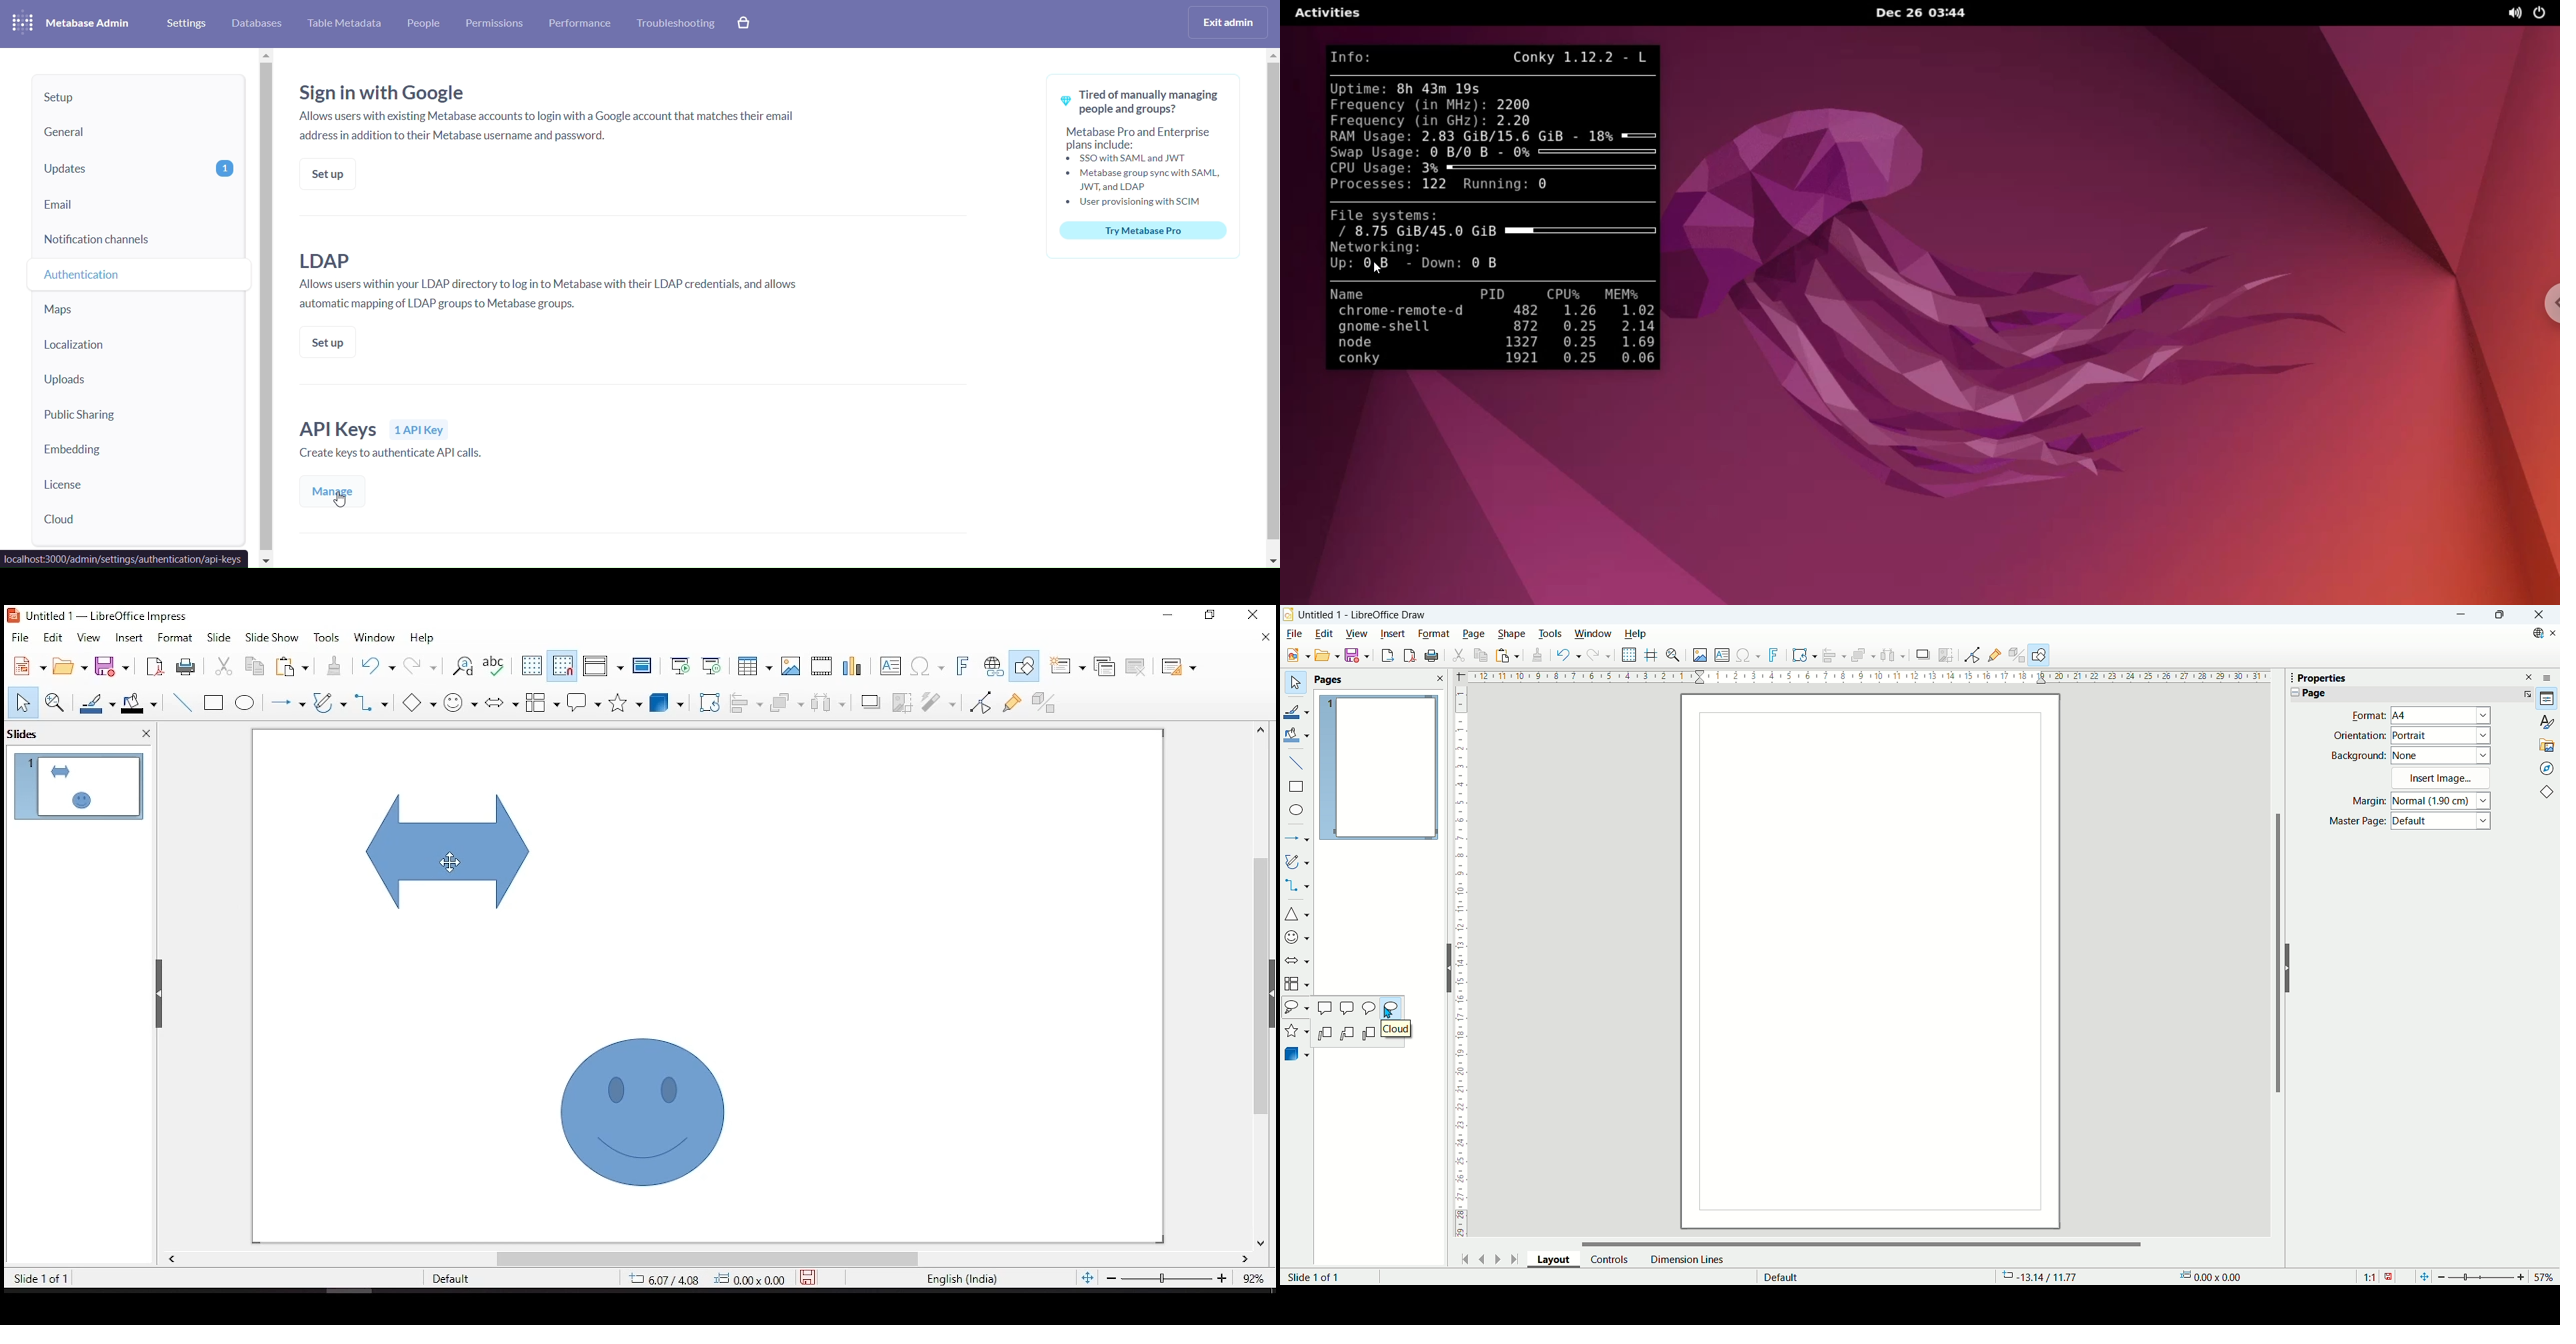  I want to click on toggle extrusion, so click(1043, 702).